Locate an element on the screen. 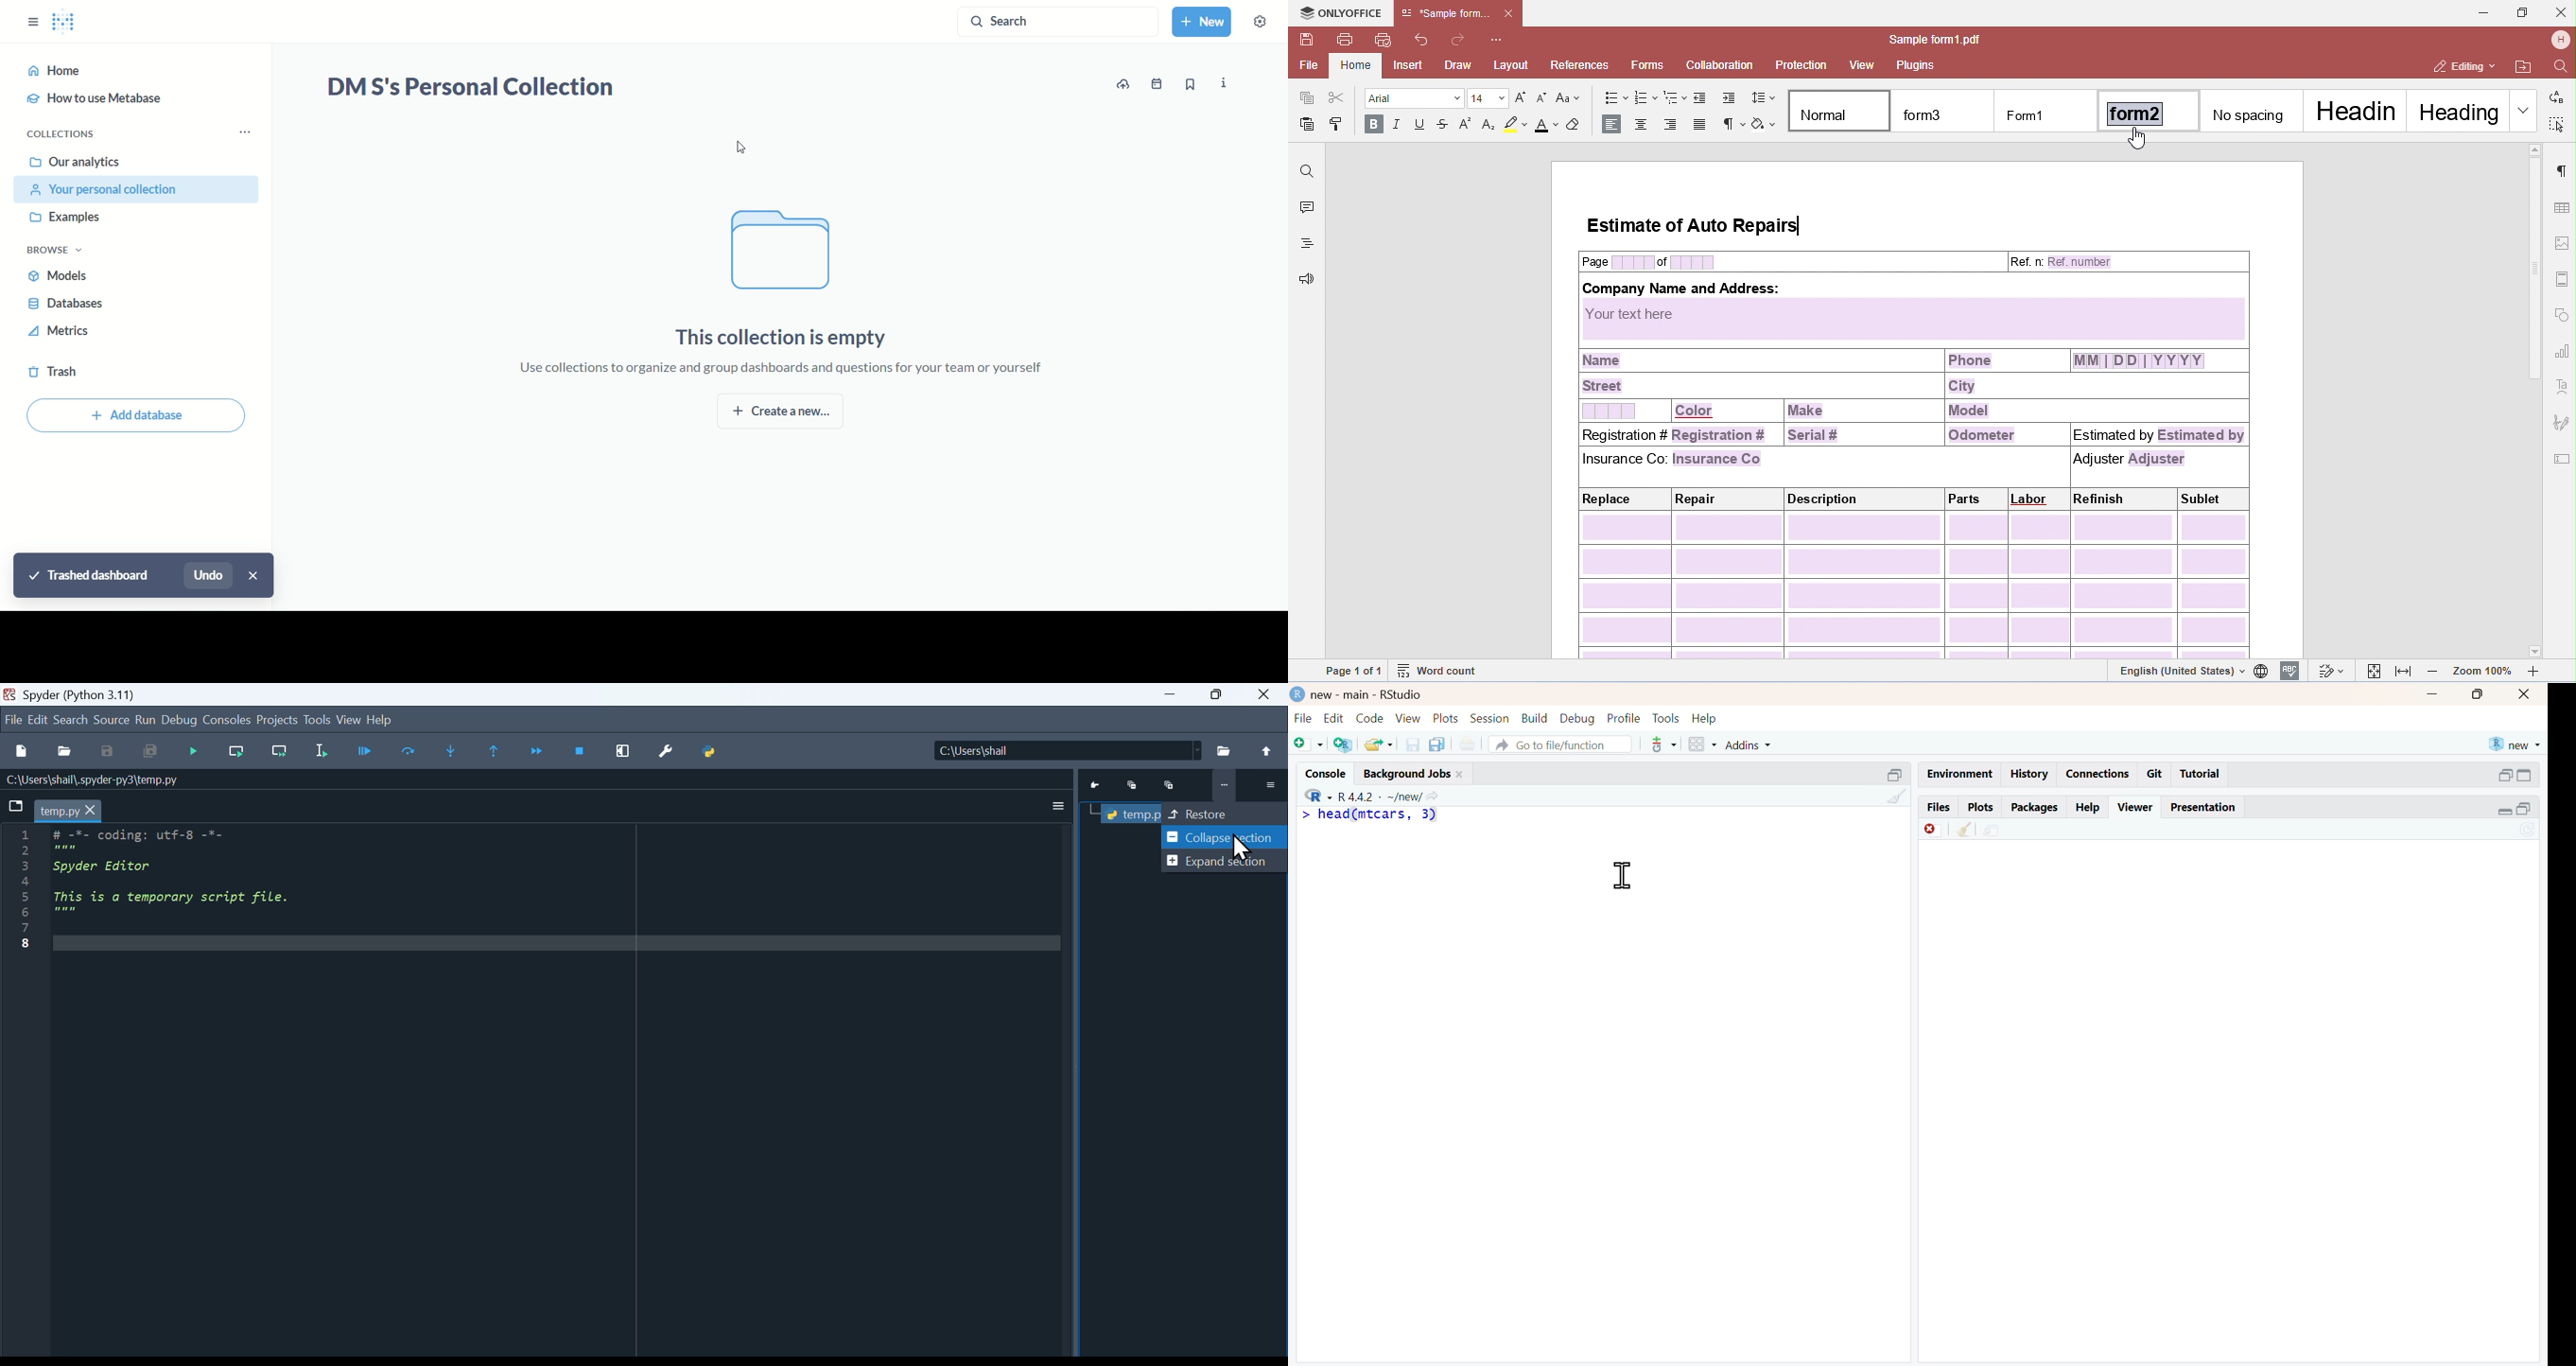  Tutorial is located at coordinates (2203, 774).